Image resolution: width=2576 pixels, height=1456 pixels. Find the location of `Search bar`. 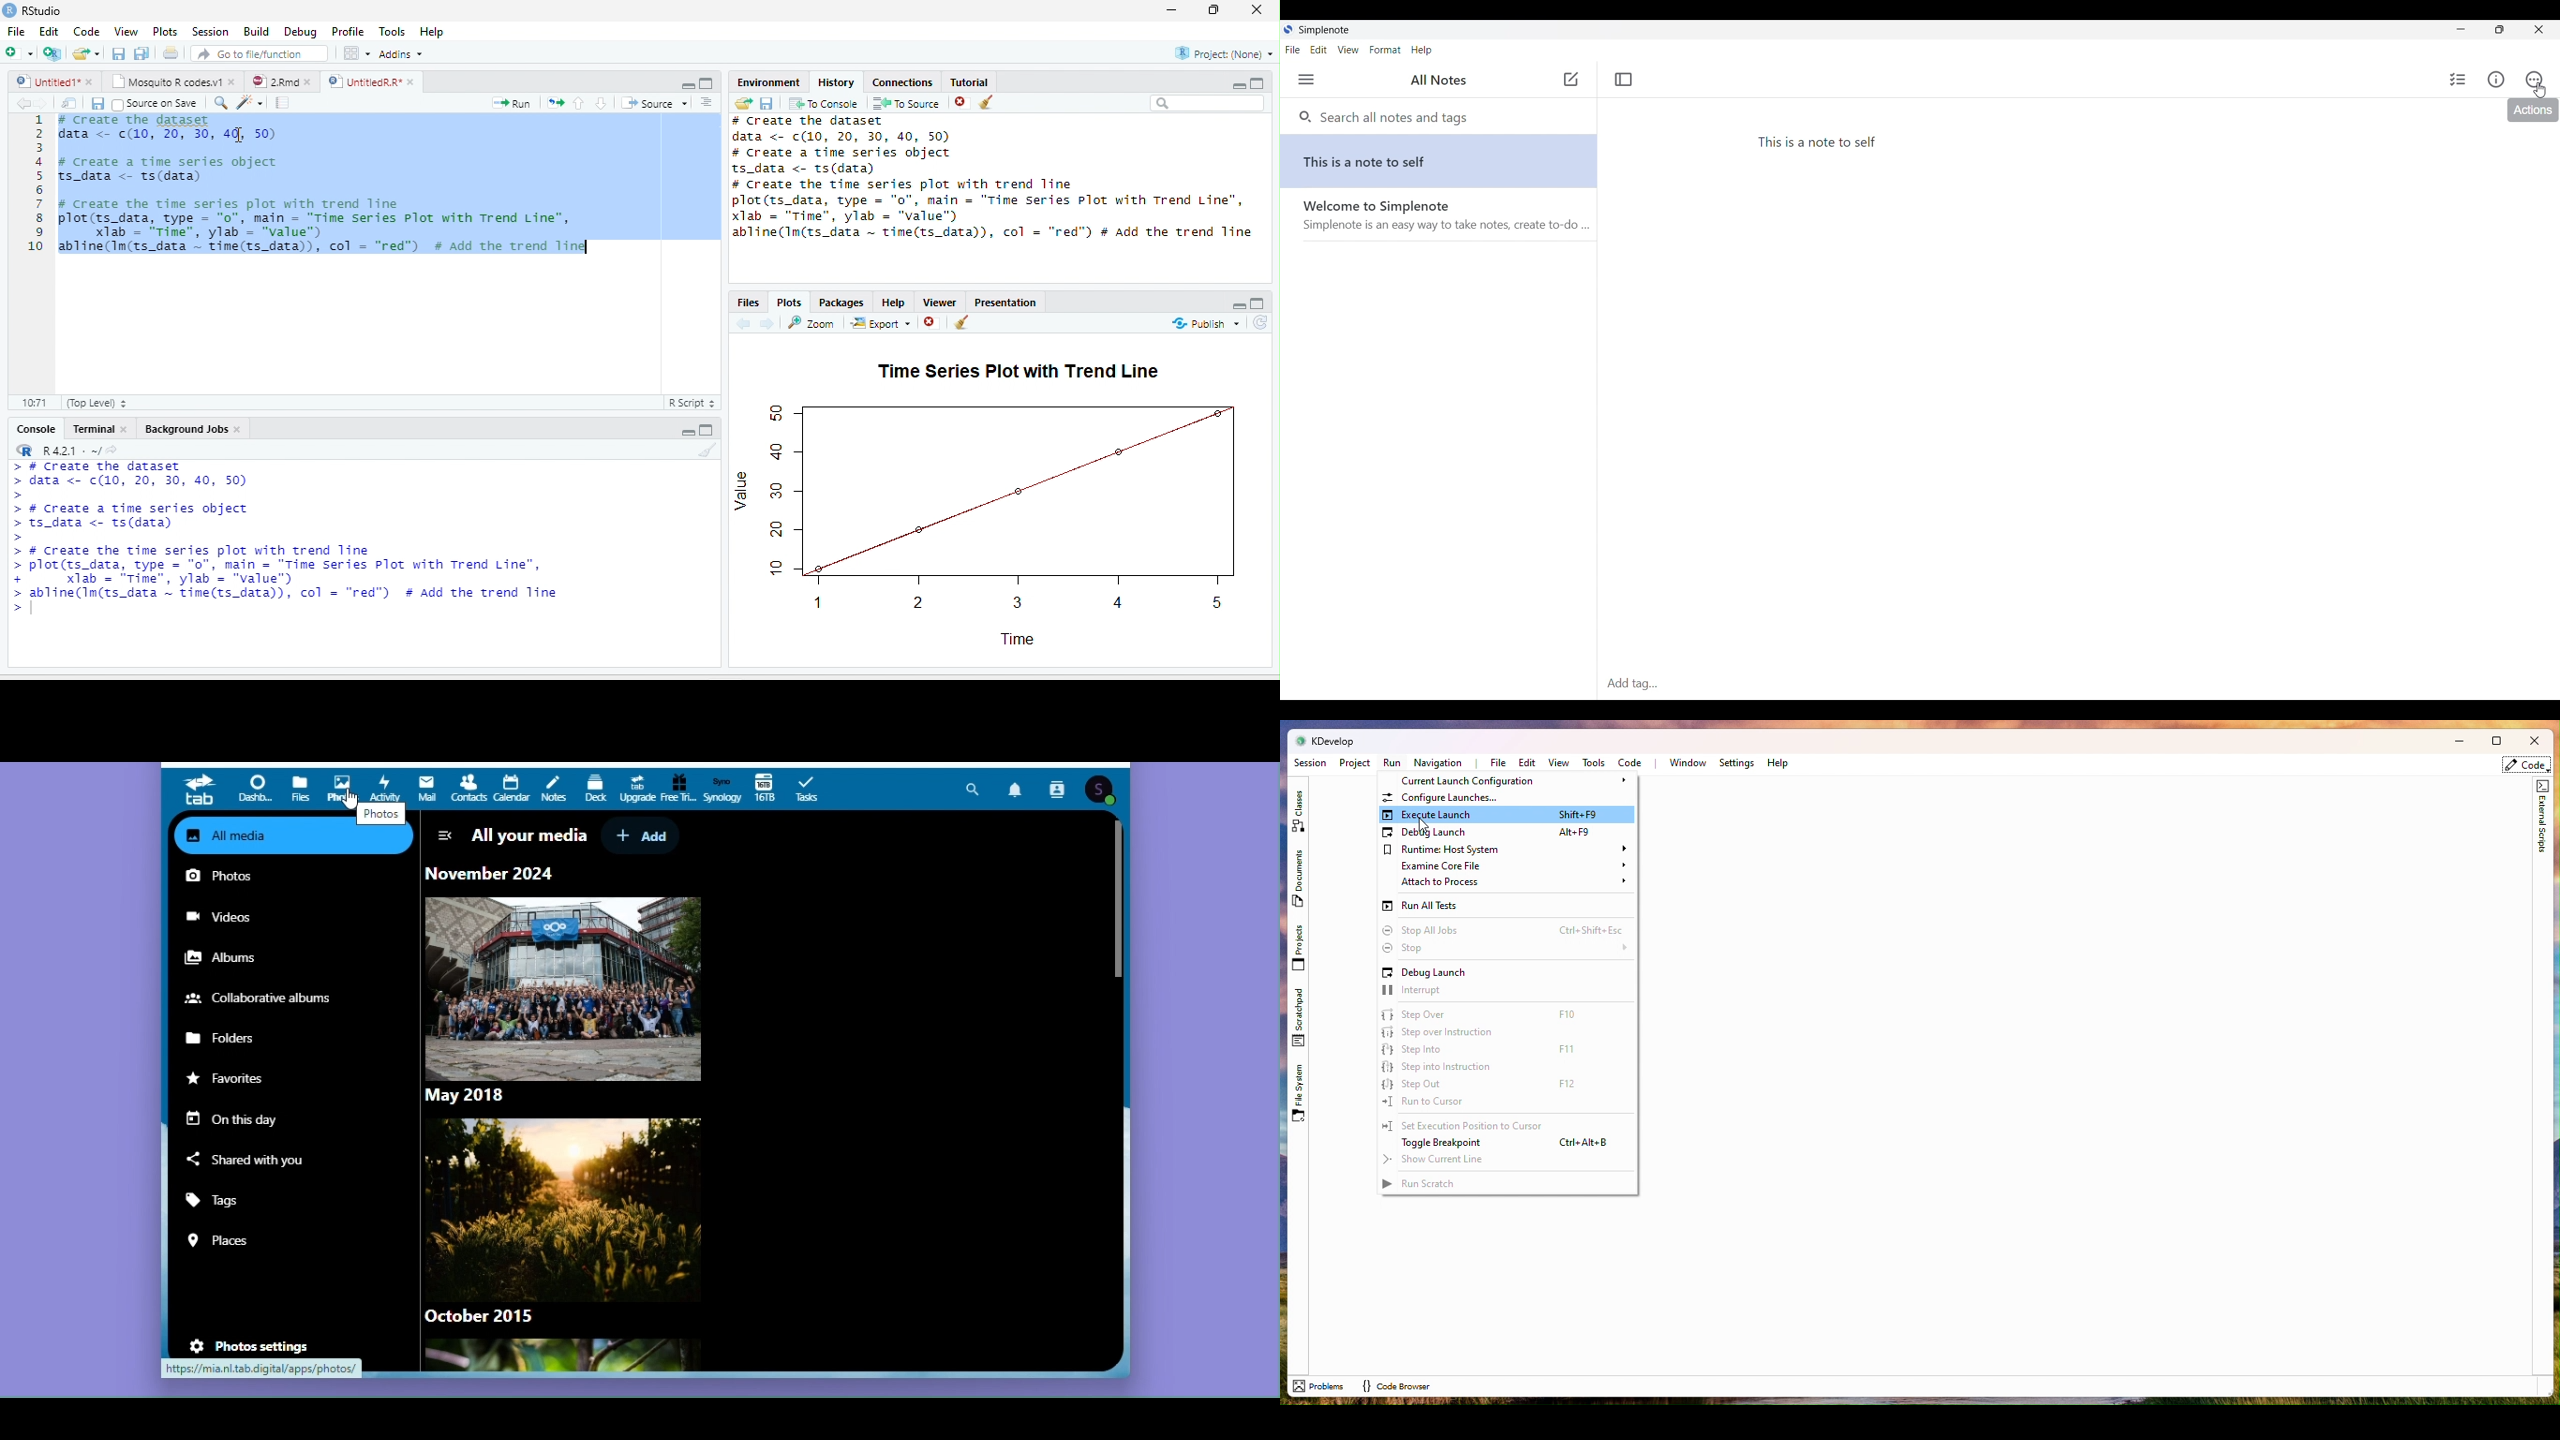

Search bar is located at coordinates (1207, 103).